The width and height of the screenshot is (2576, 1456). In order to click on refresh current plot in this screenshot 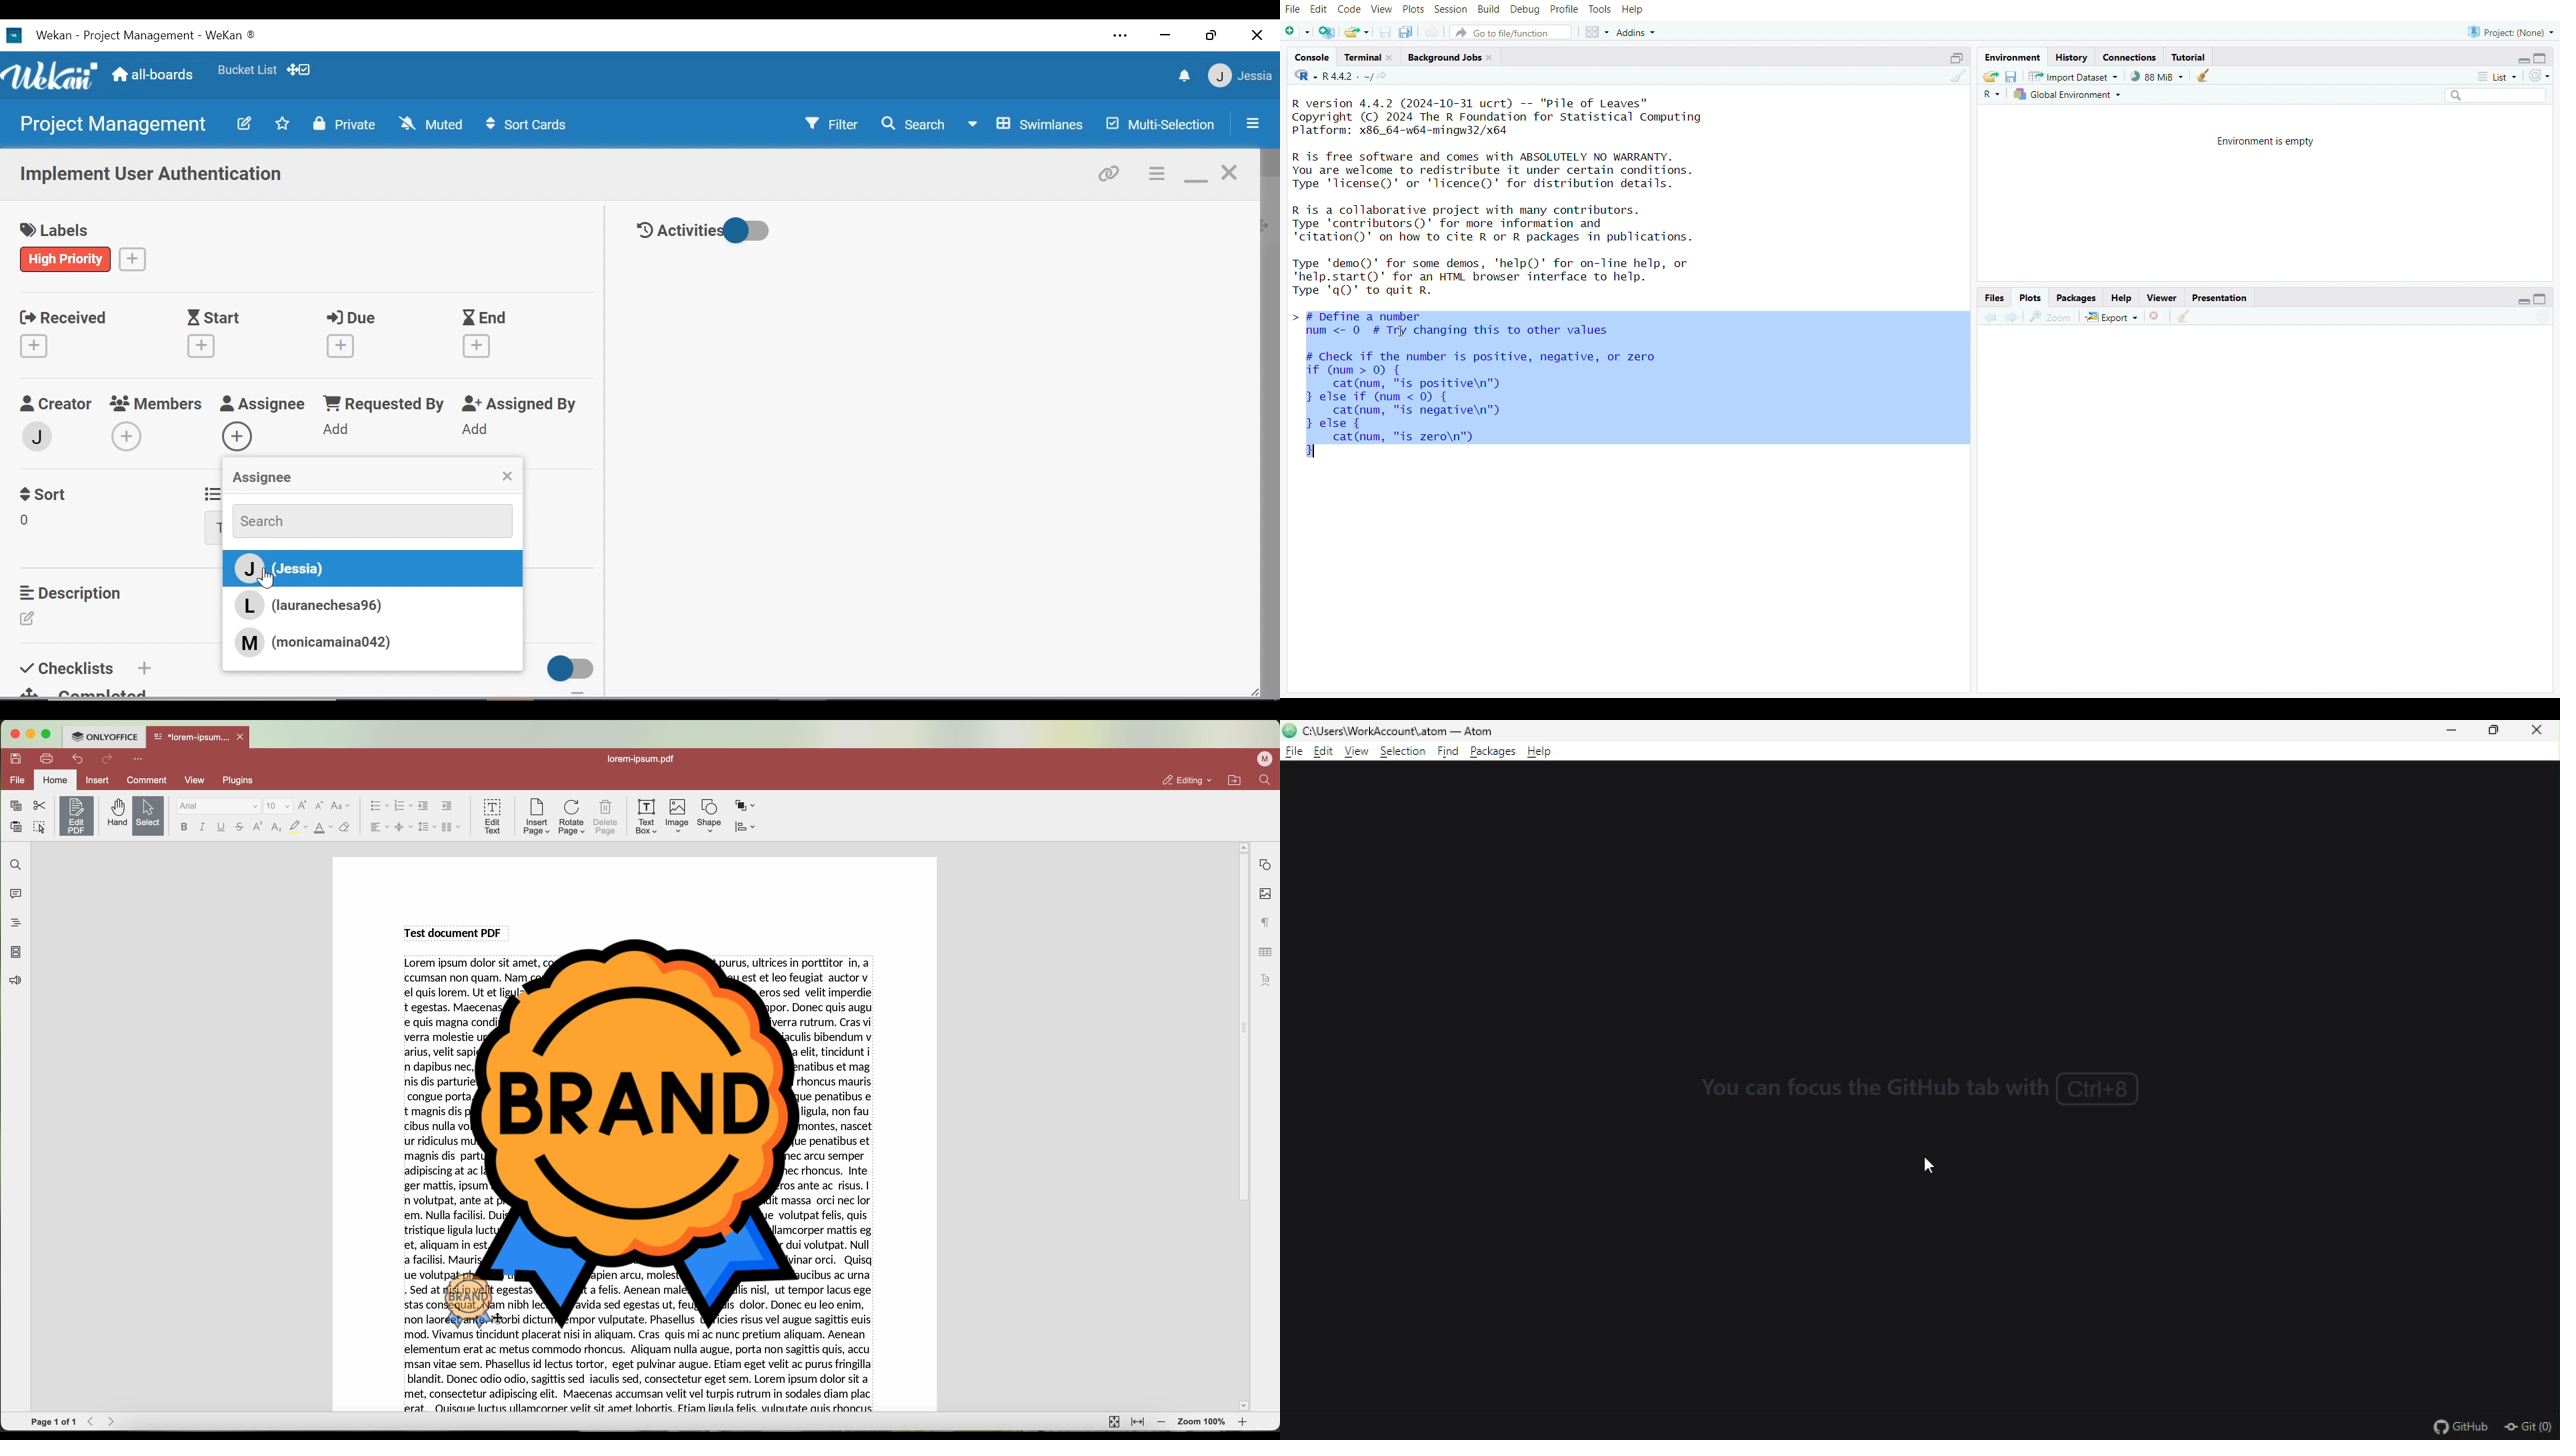, I will do `click(2541, 319)`.